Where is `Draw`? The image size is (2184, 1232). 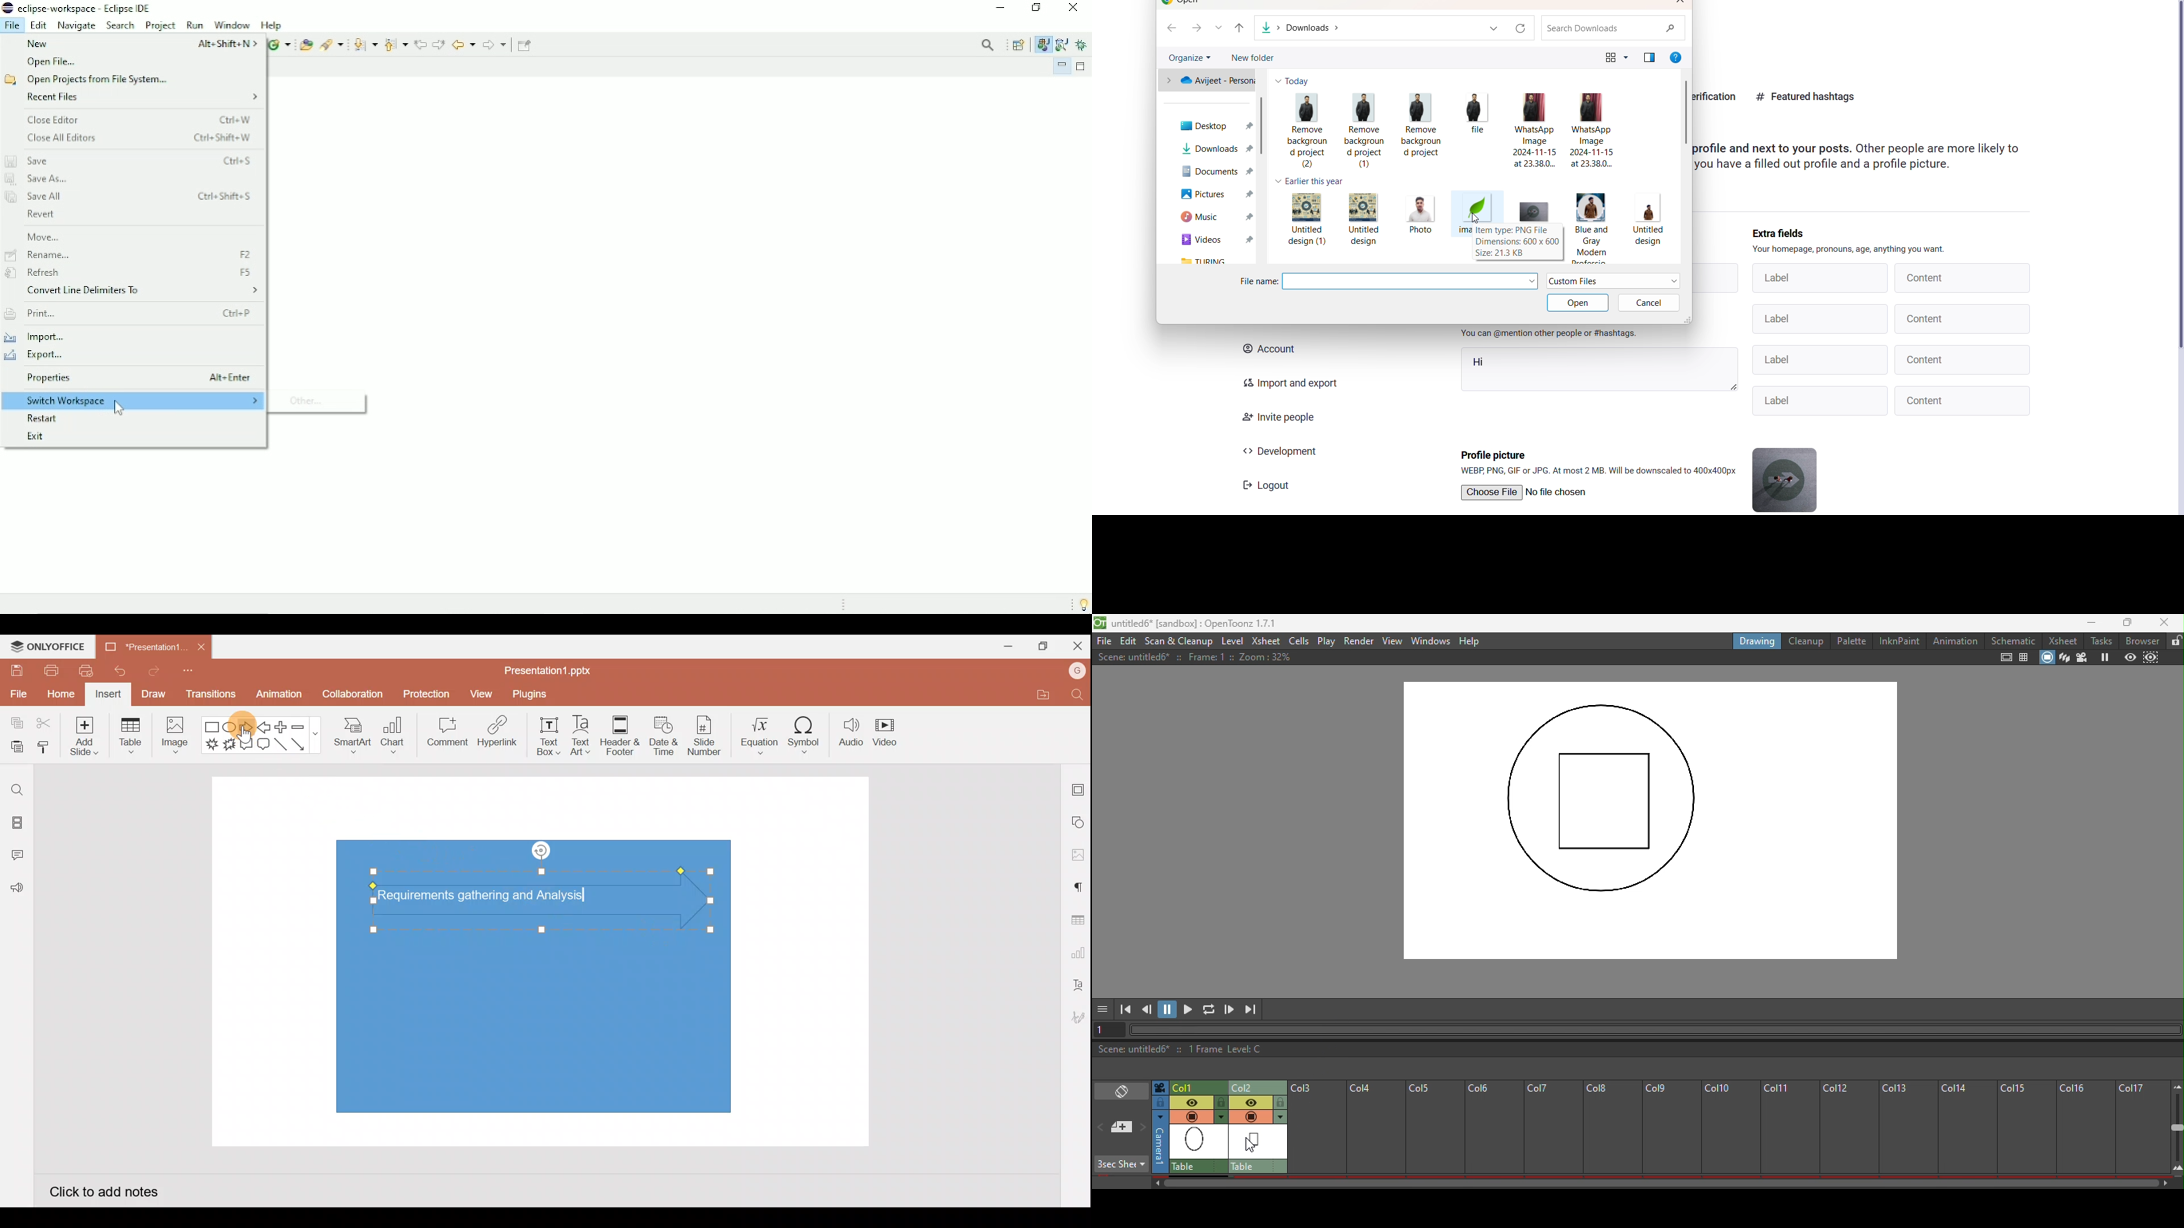 Draw is located at coordinates (153, 694).